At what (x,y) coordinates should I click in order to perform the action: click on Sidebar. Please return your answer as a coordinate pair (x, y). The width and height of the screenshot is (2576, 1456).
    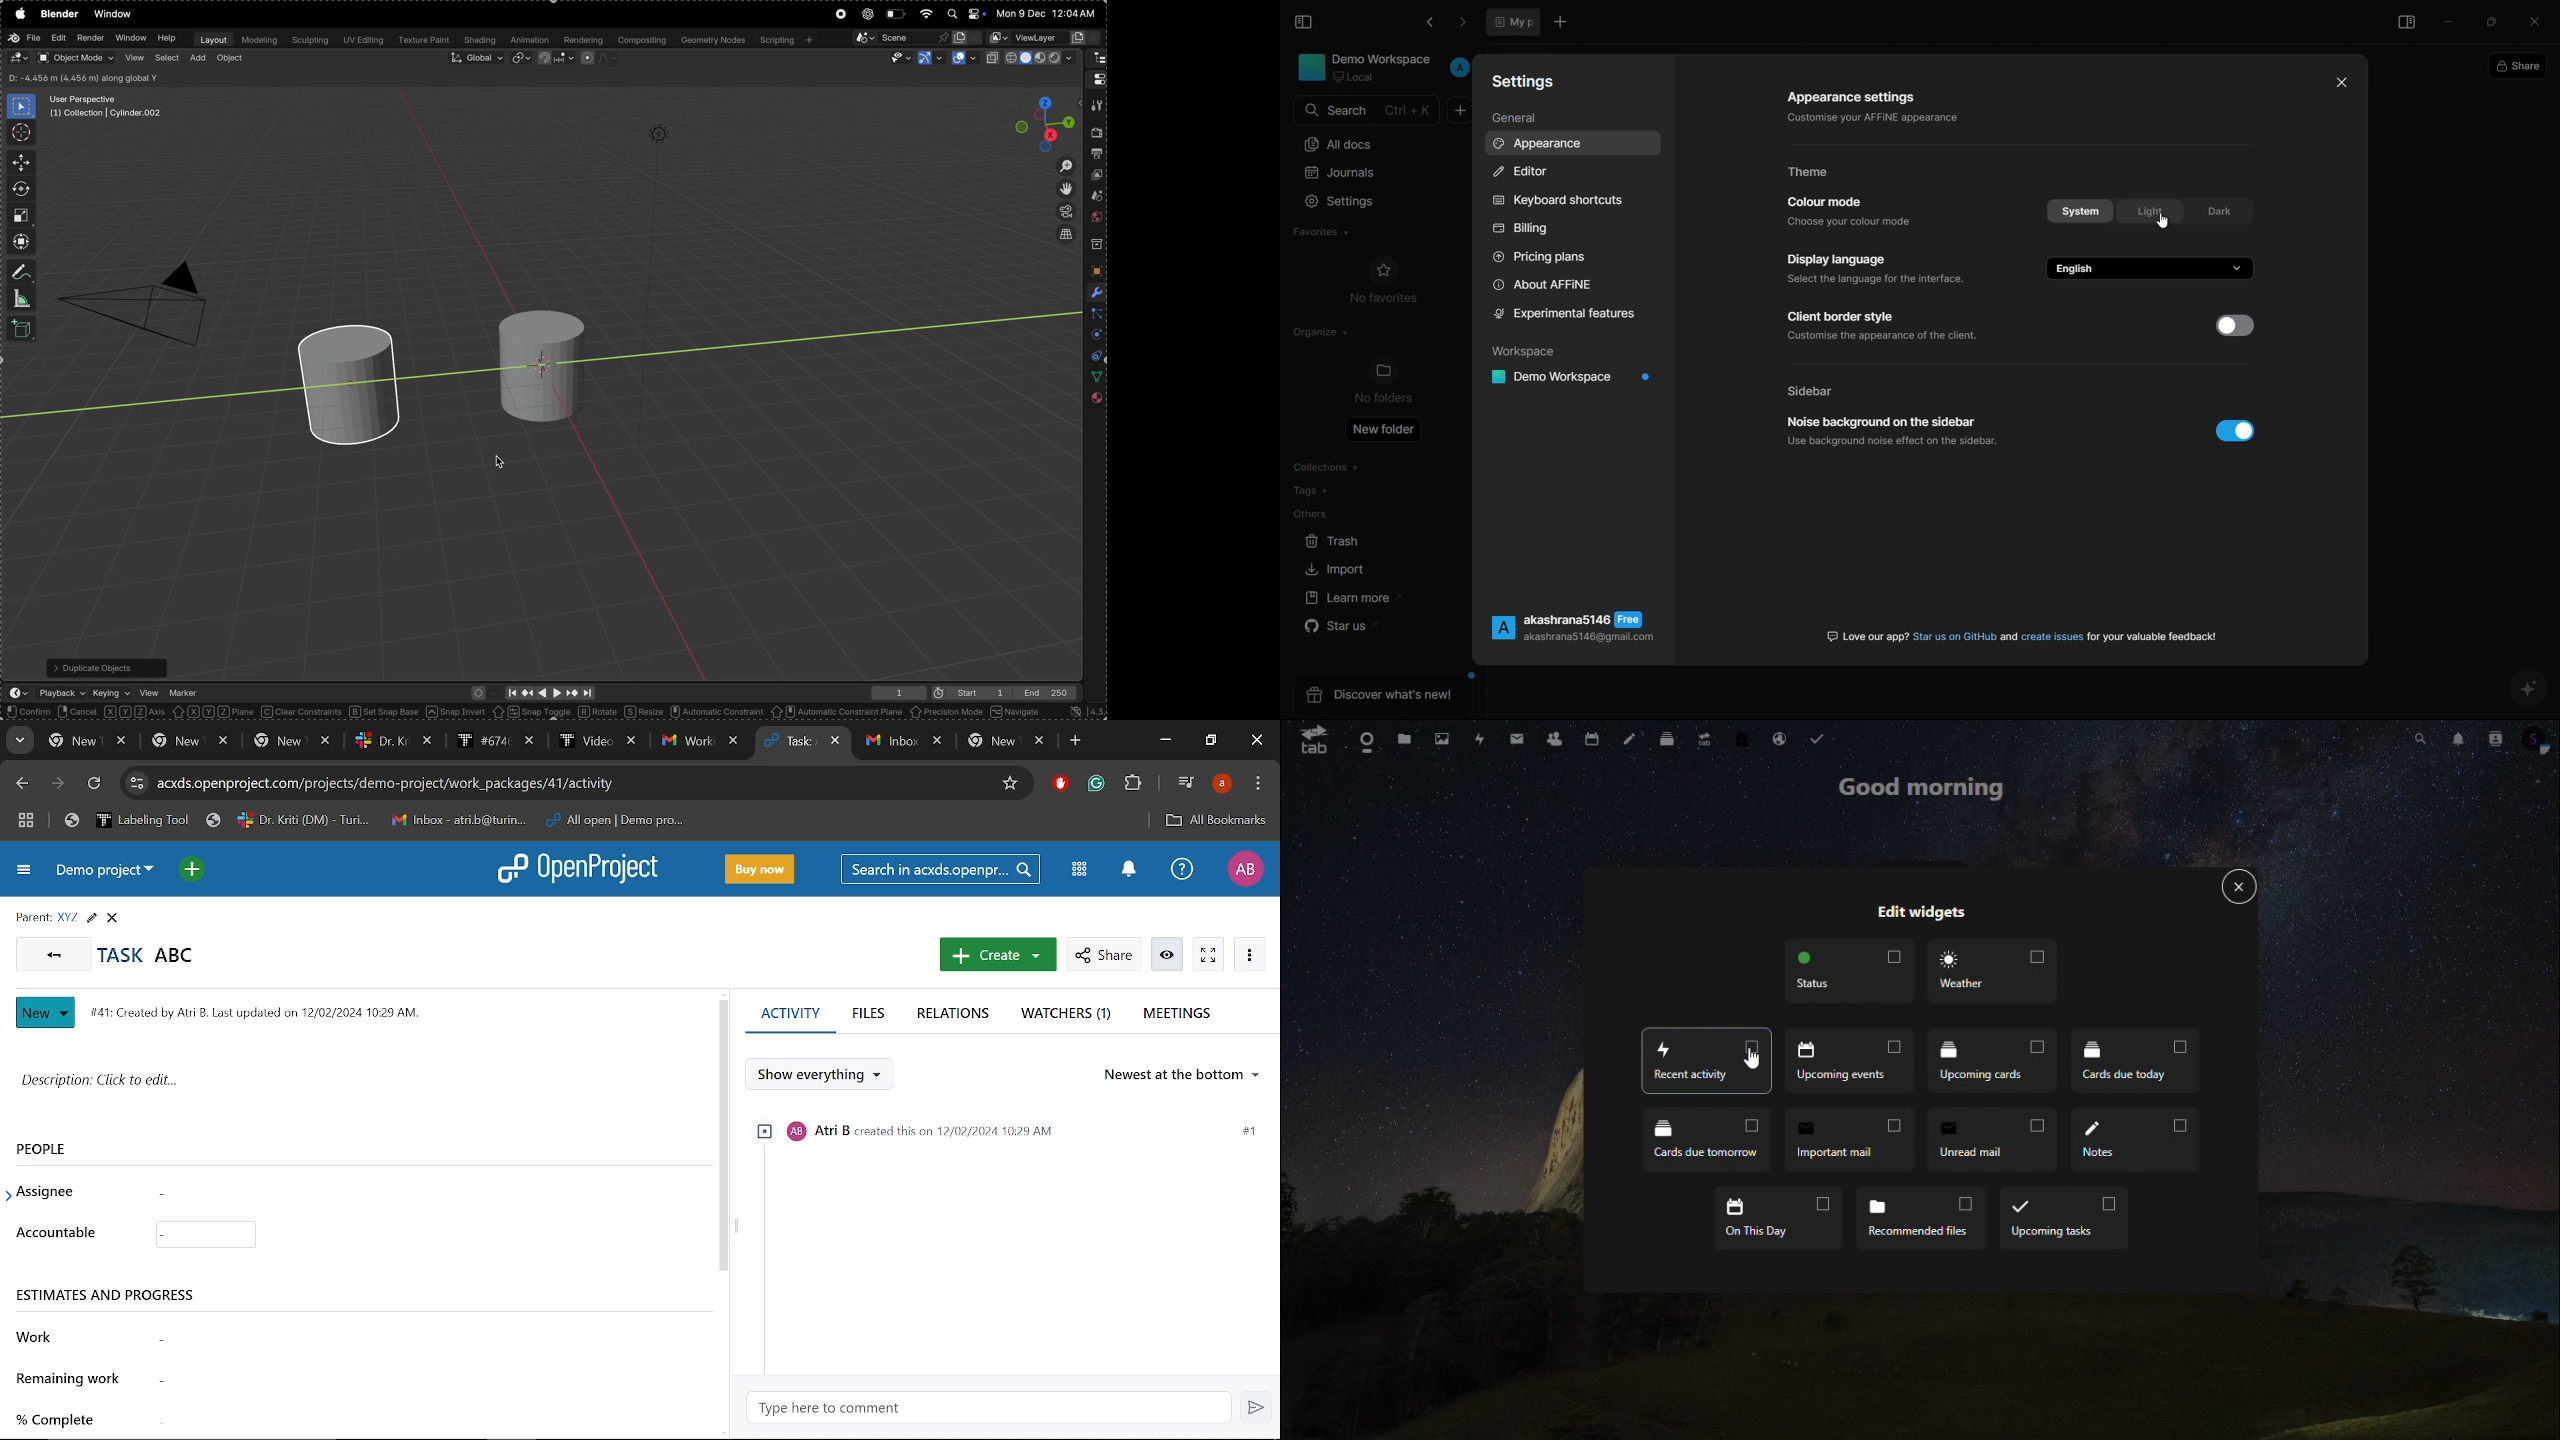
    Looking at the image, I should click on (1811, 390).